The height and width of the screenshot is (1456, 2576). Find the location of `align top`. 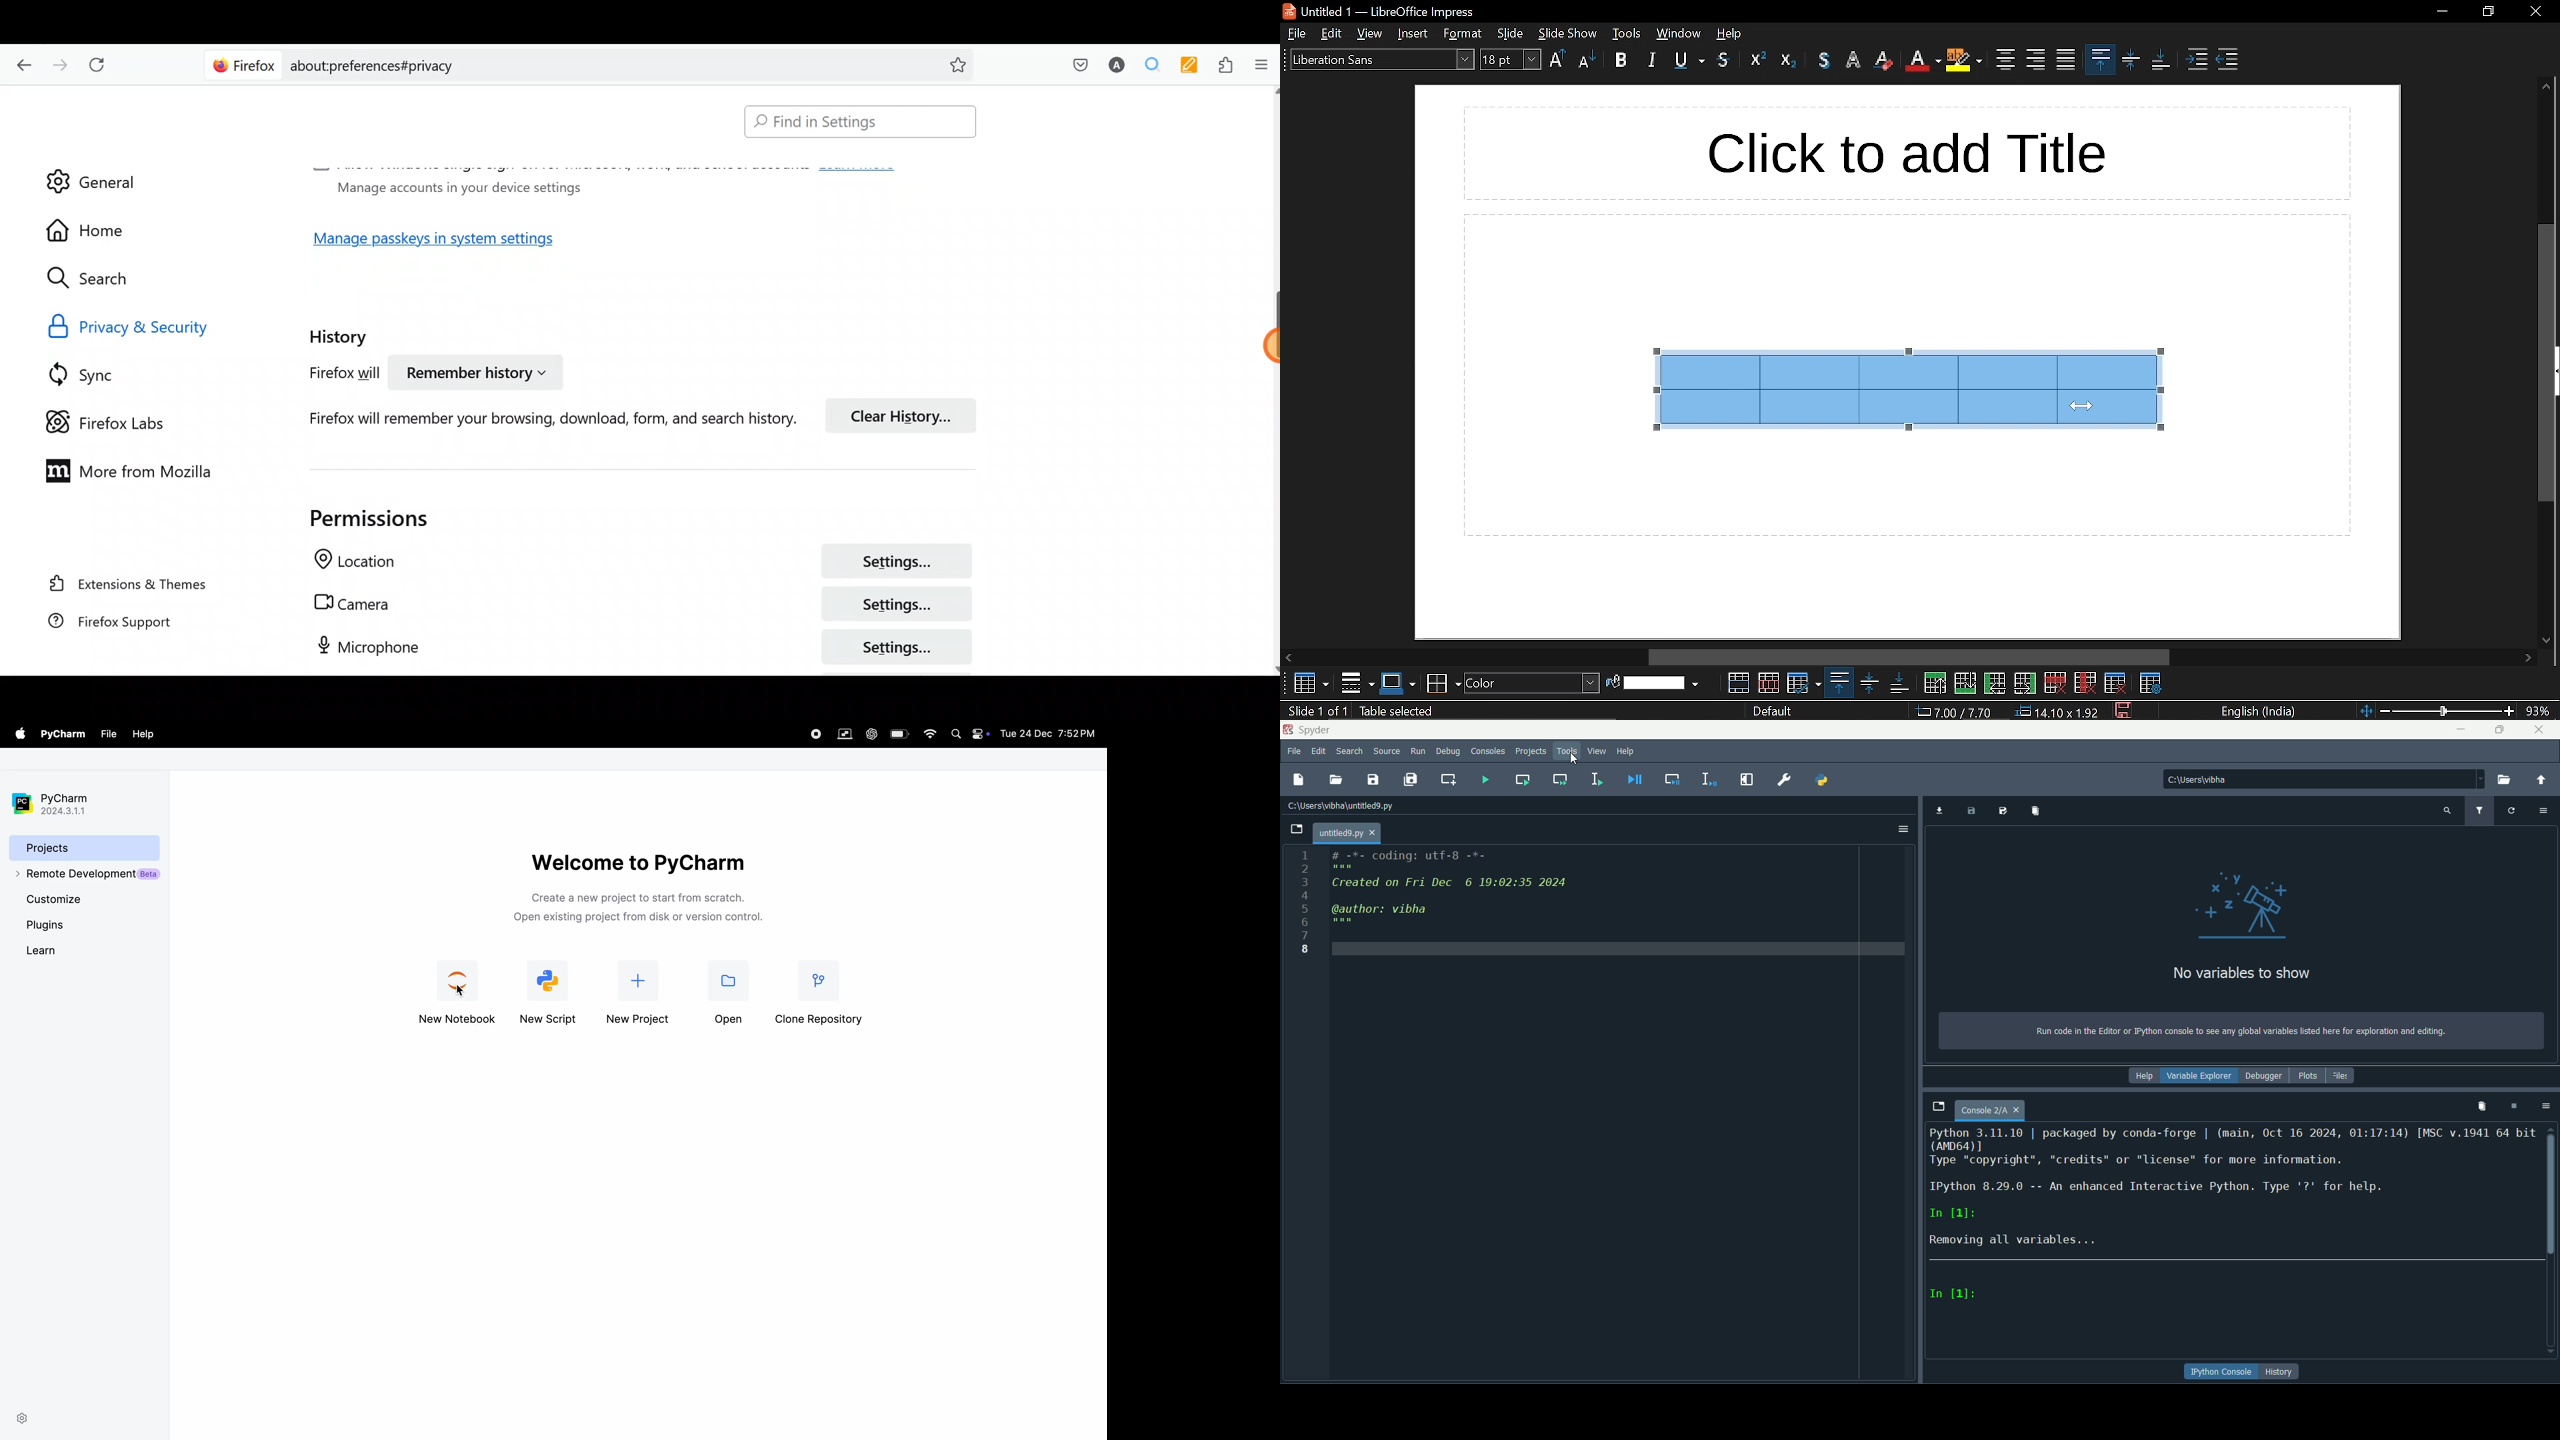

align top is located at coordinates (1838, 683).